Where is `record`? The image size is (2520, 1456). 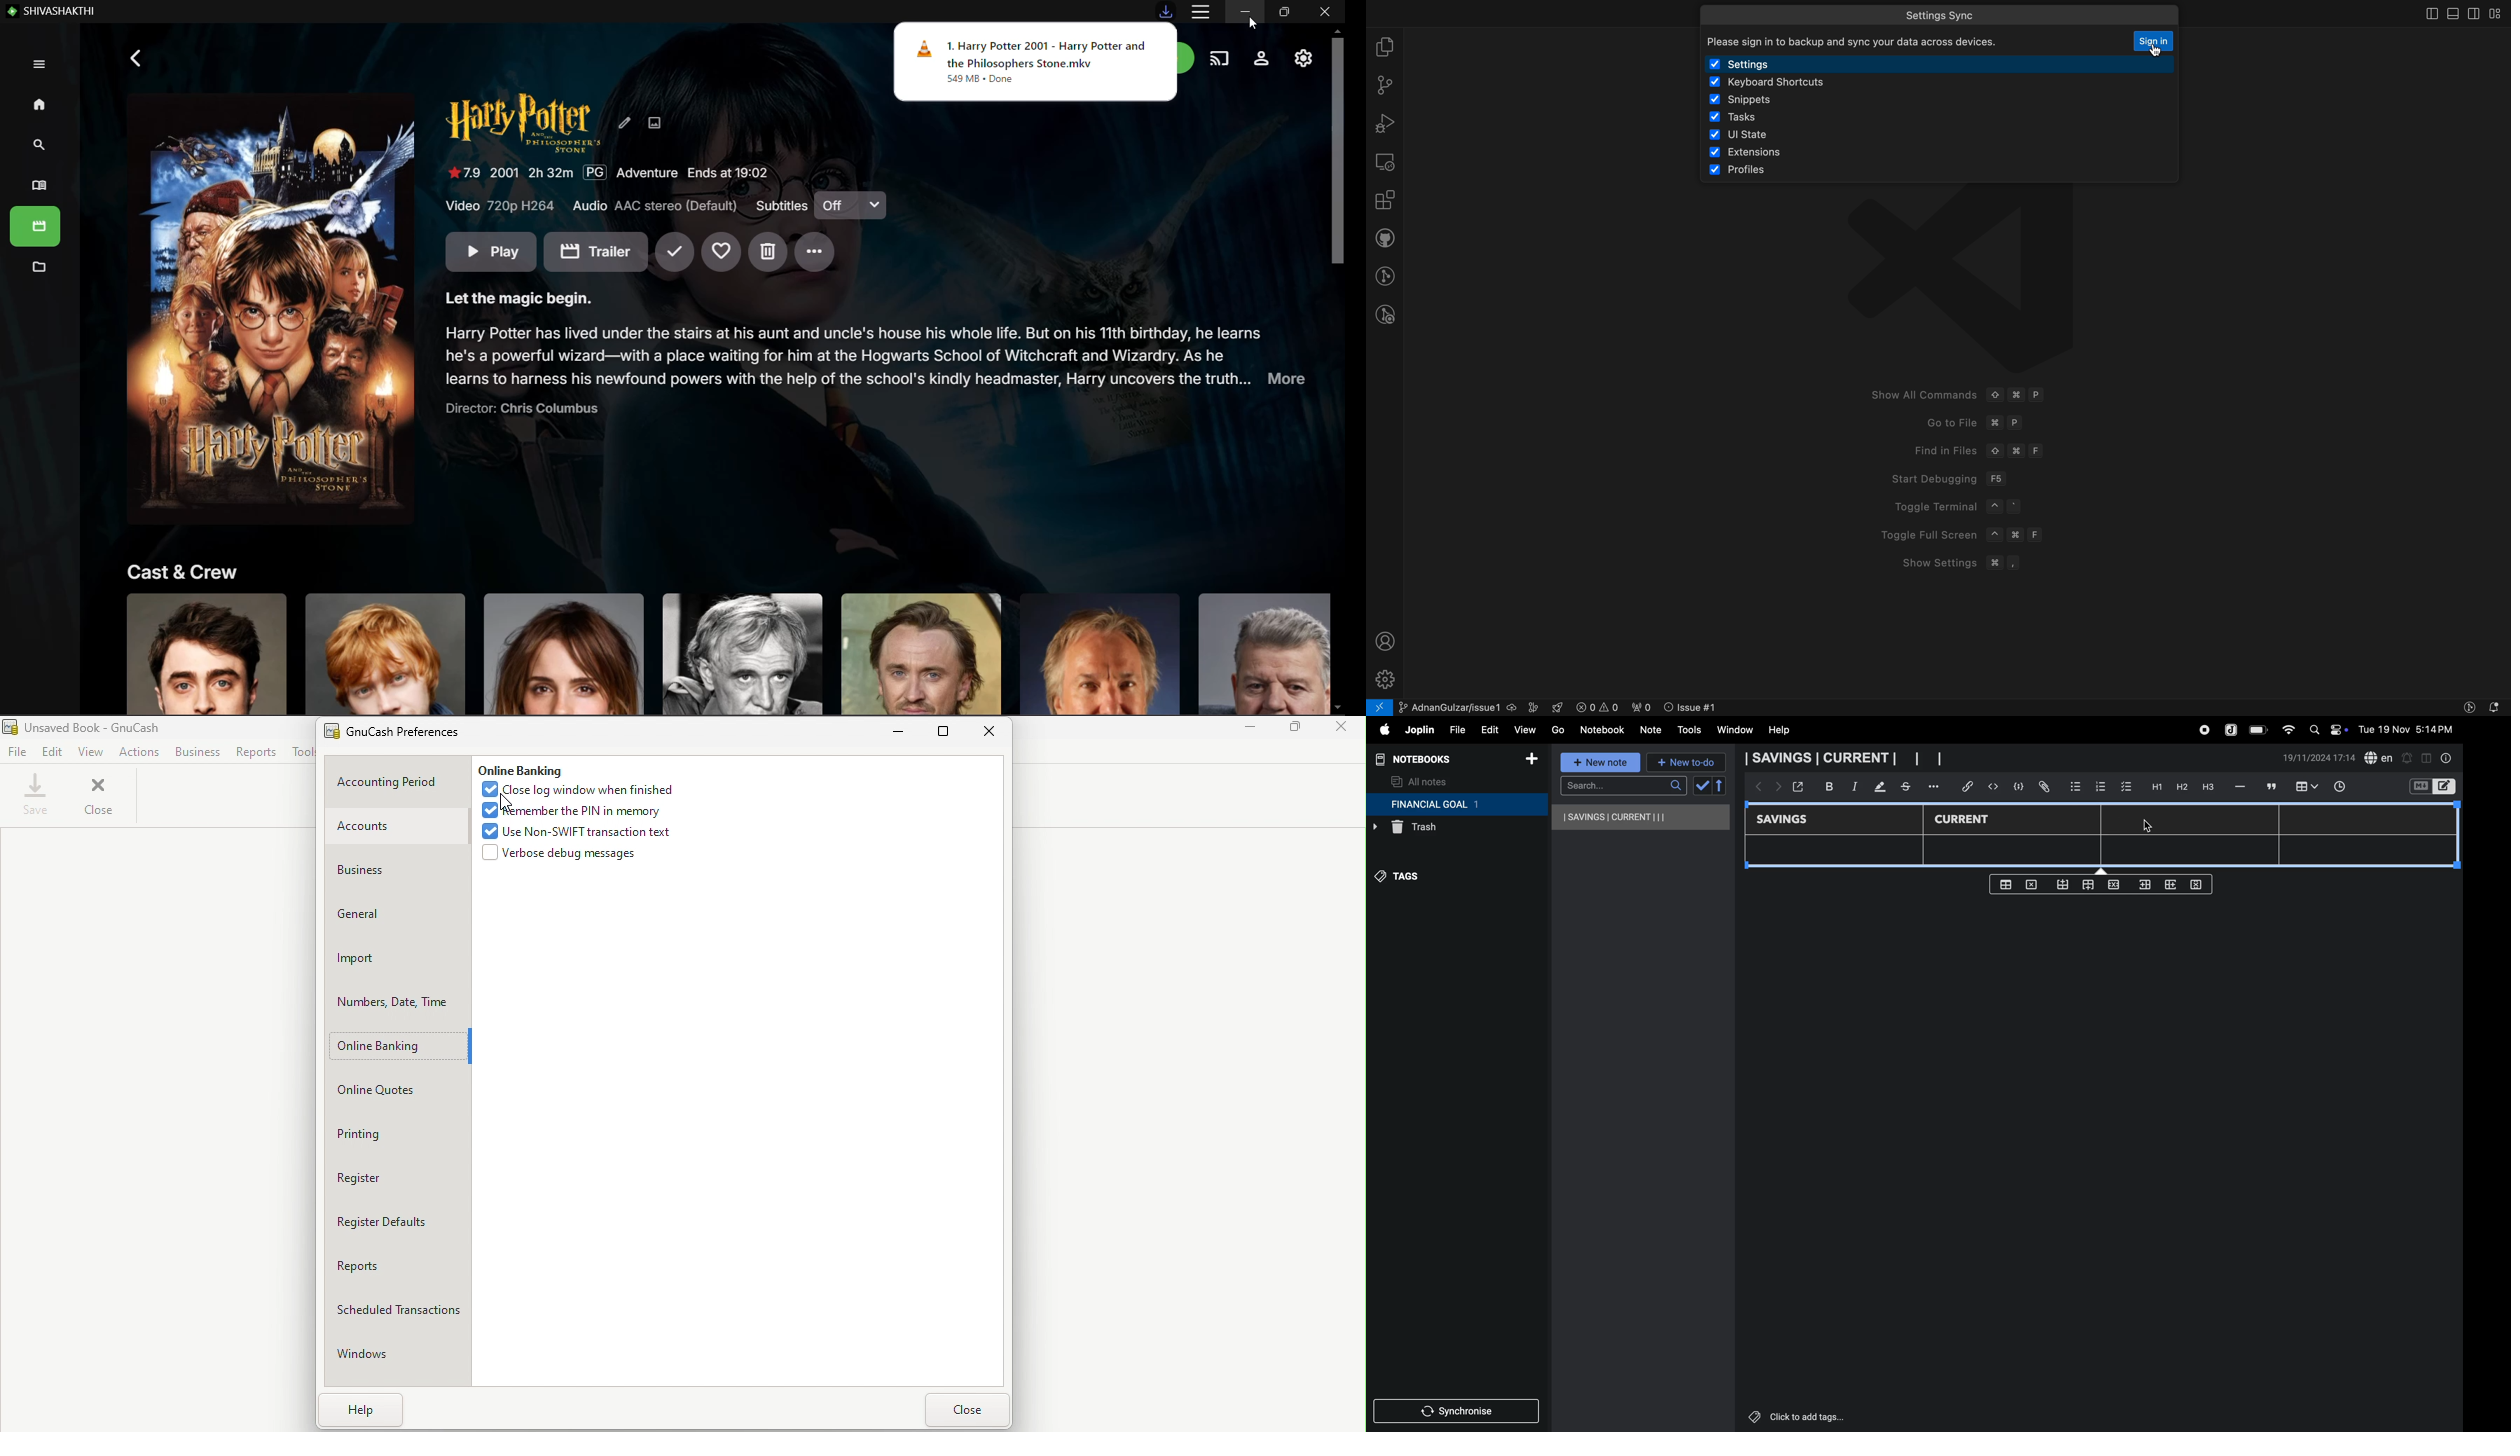 record is located at coordinates (2204, 730).